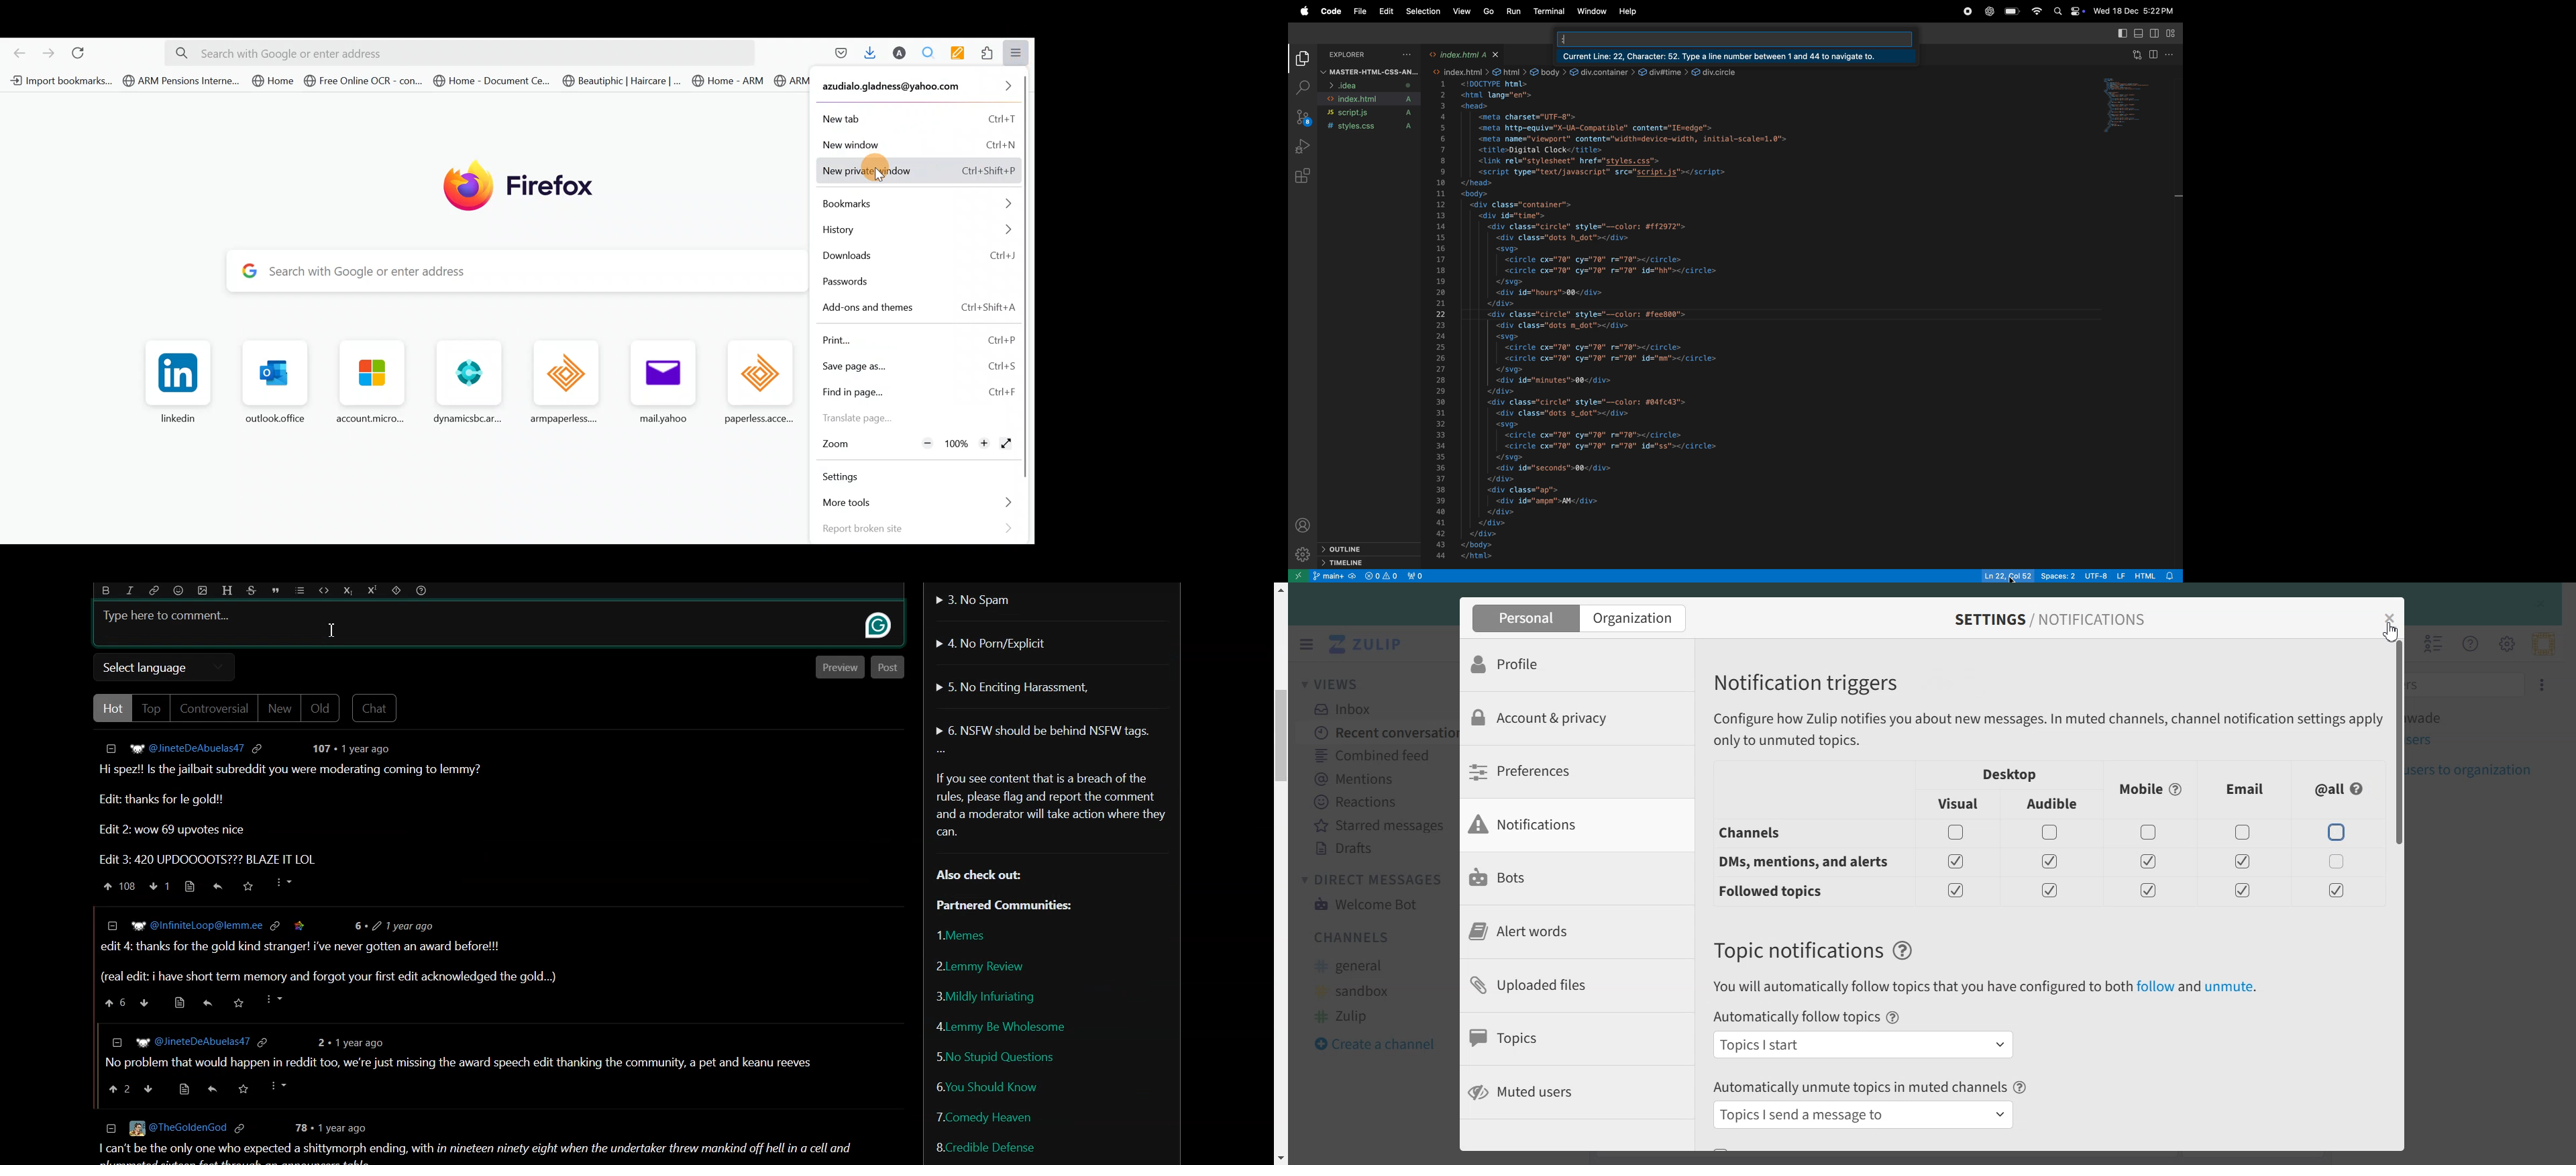 Image resolution: width=2576 pixels, height=1176 pixels. I want to click on Close, so click(2390, 618).